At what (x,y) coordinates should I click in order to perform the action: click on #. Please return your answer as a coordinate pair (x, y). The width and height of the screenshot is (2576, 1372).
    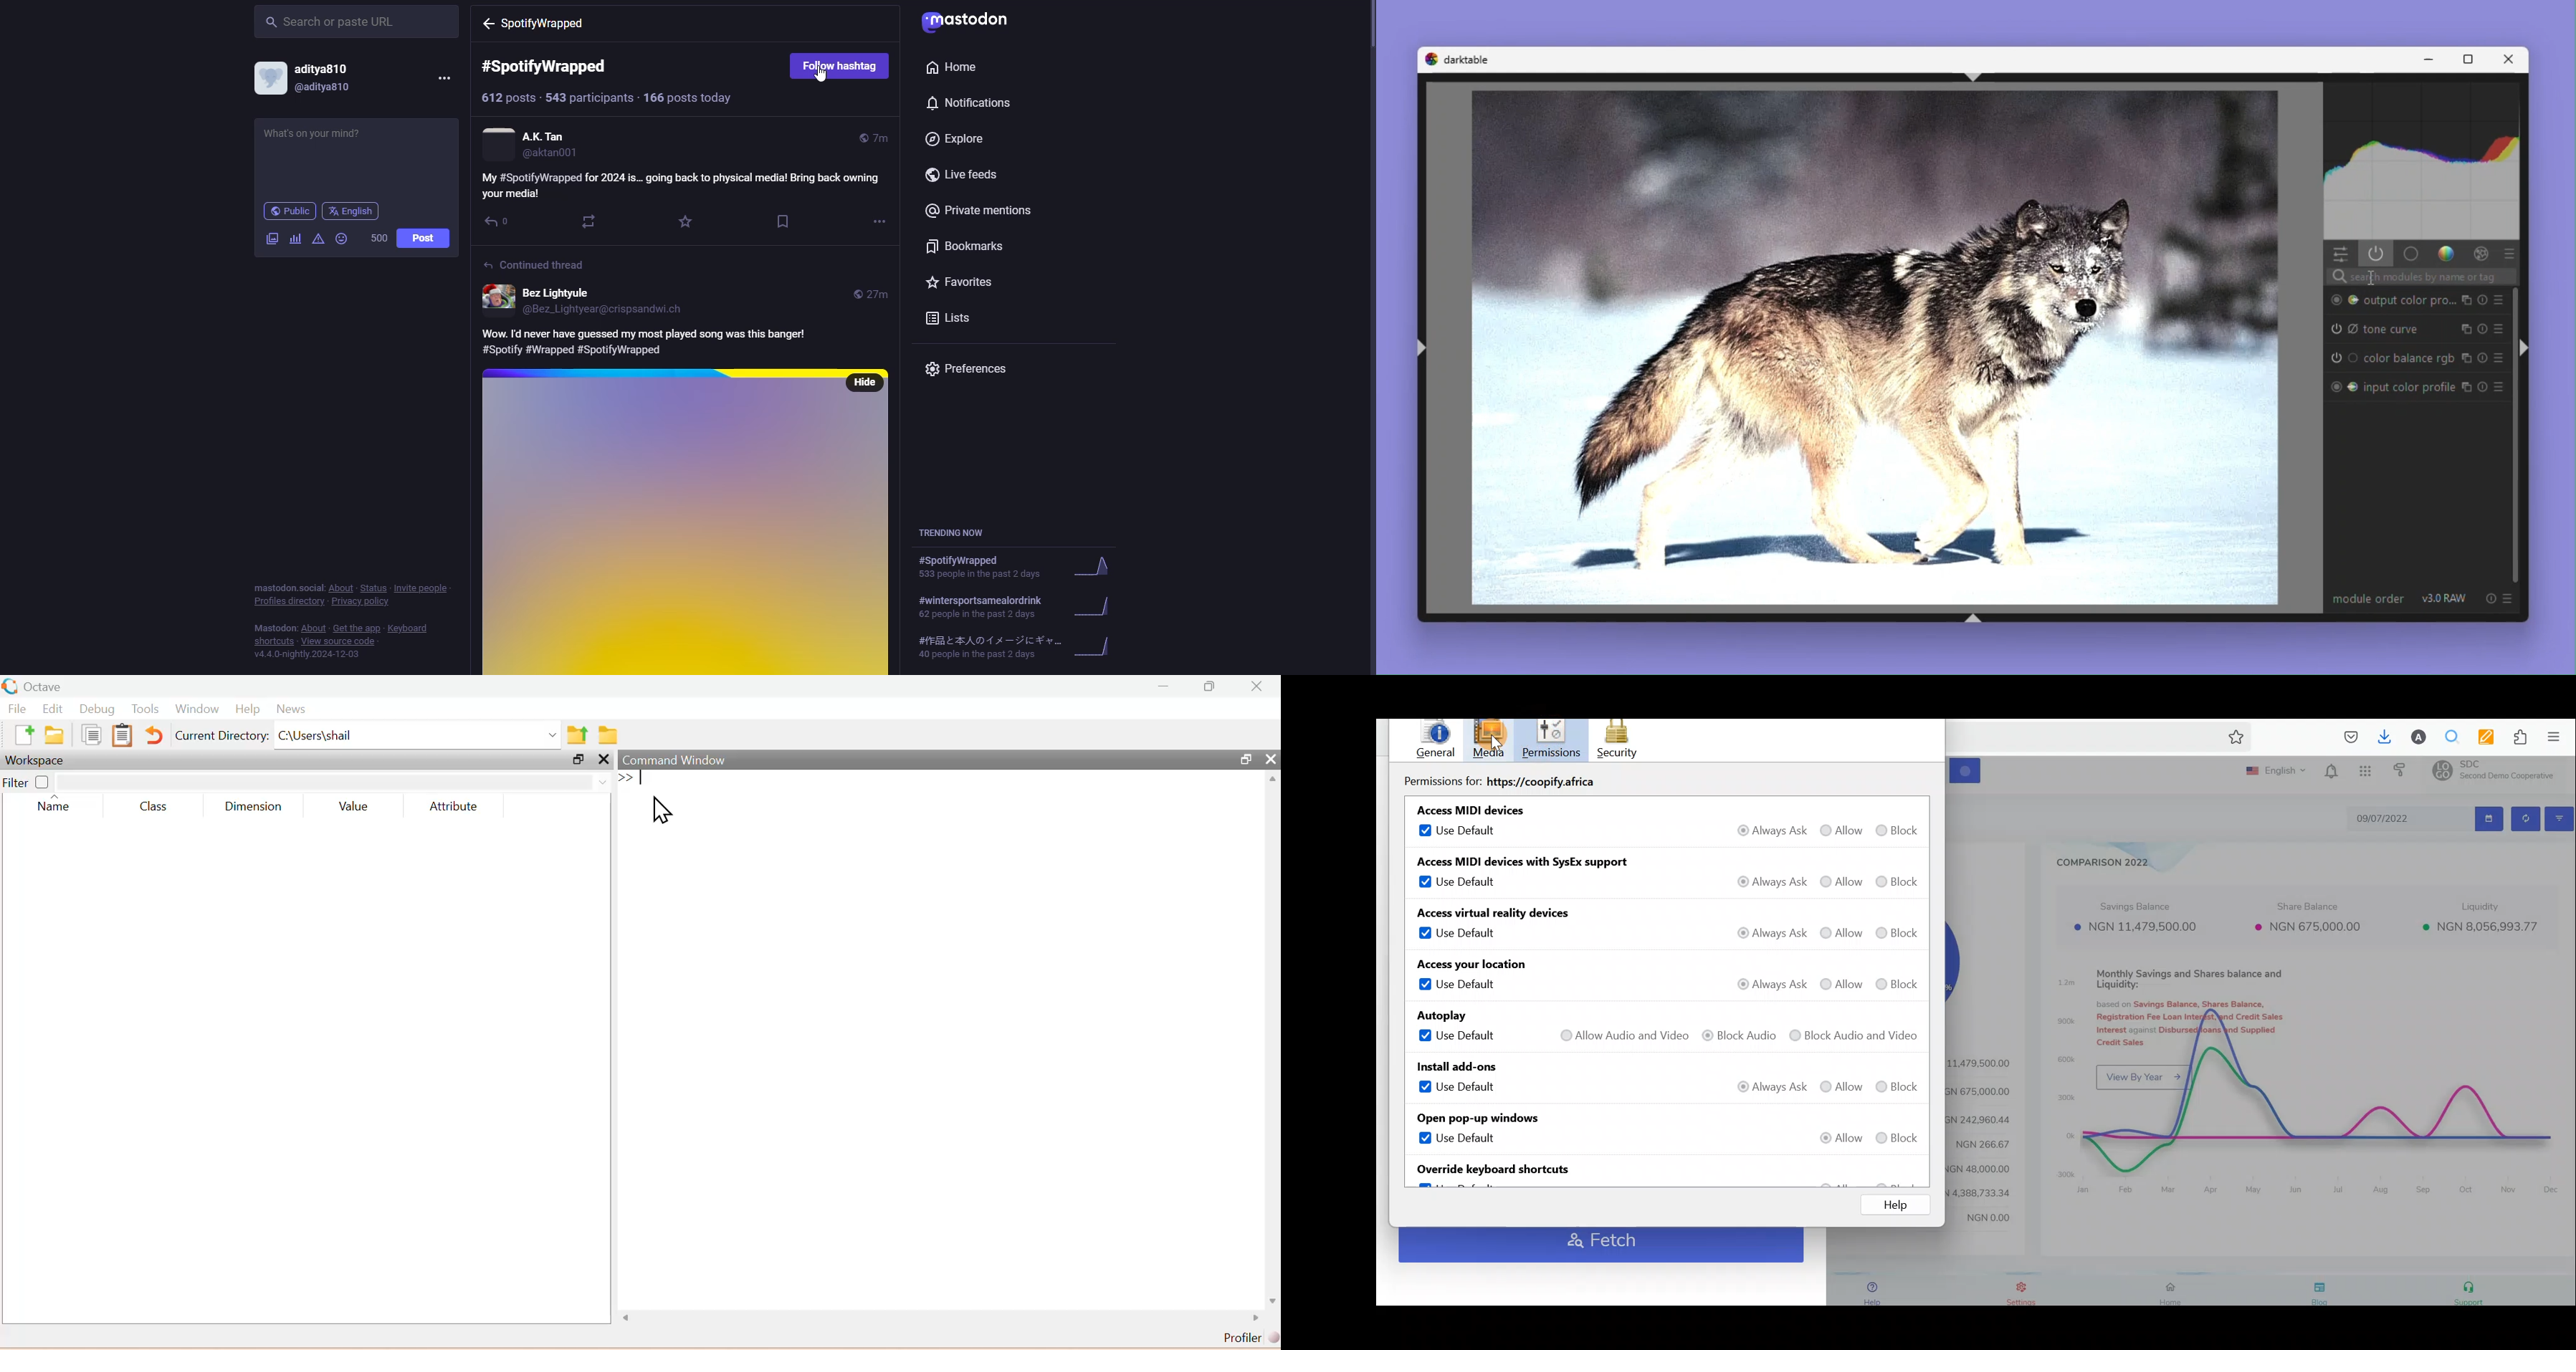
    Looking at the image, I should click on (555, 67).